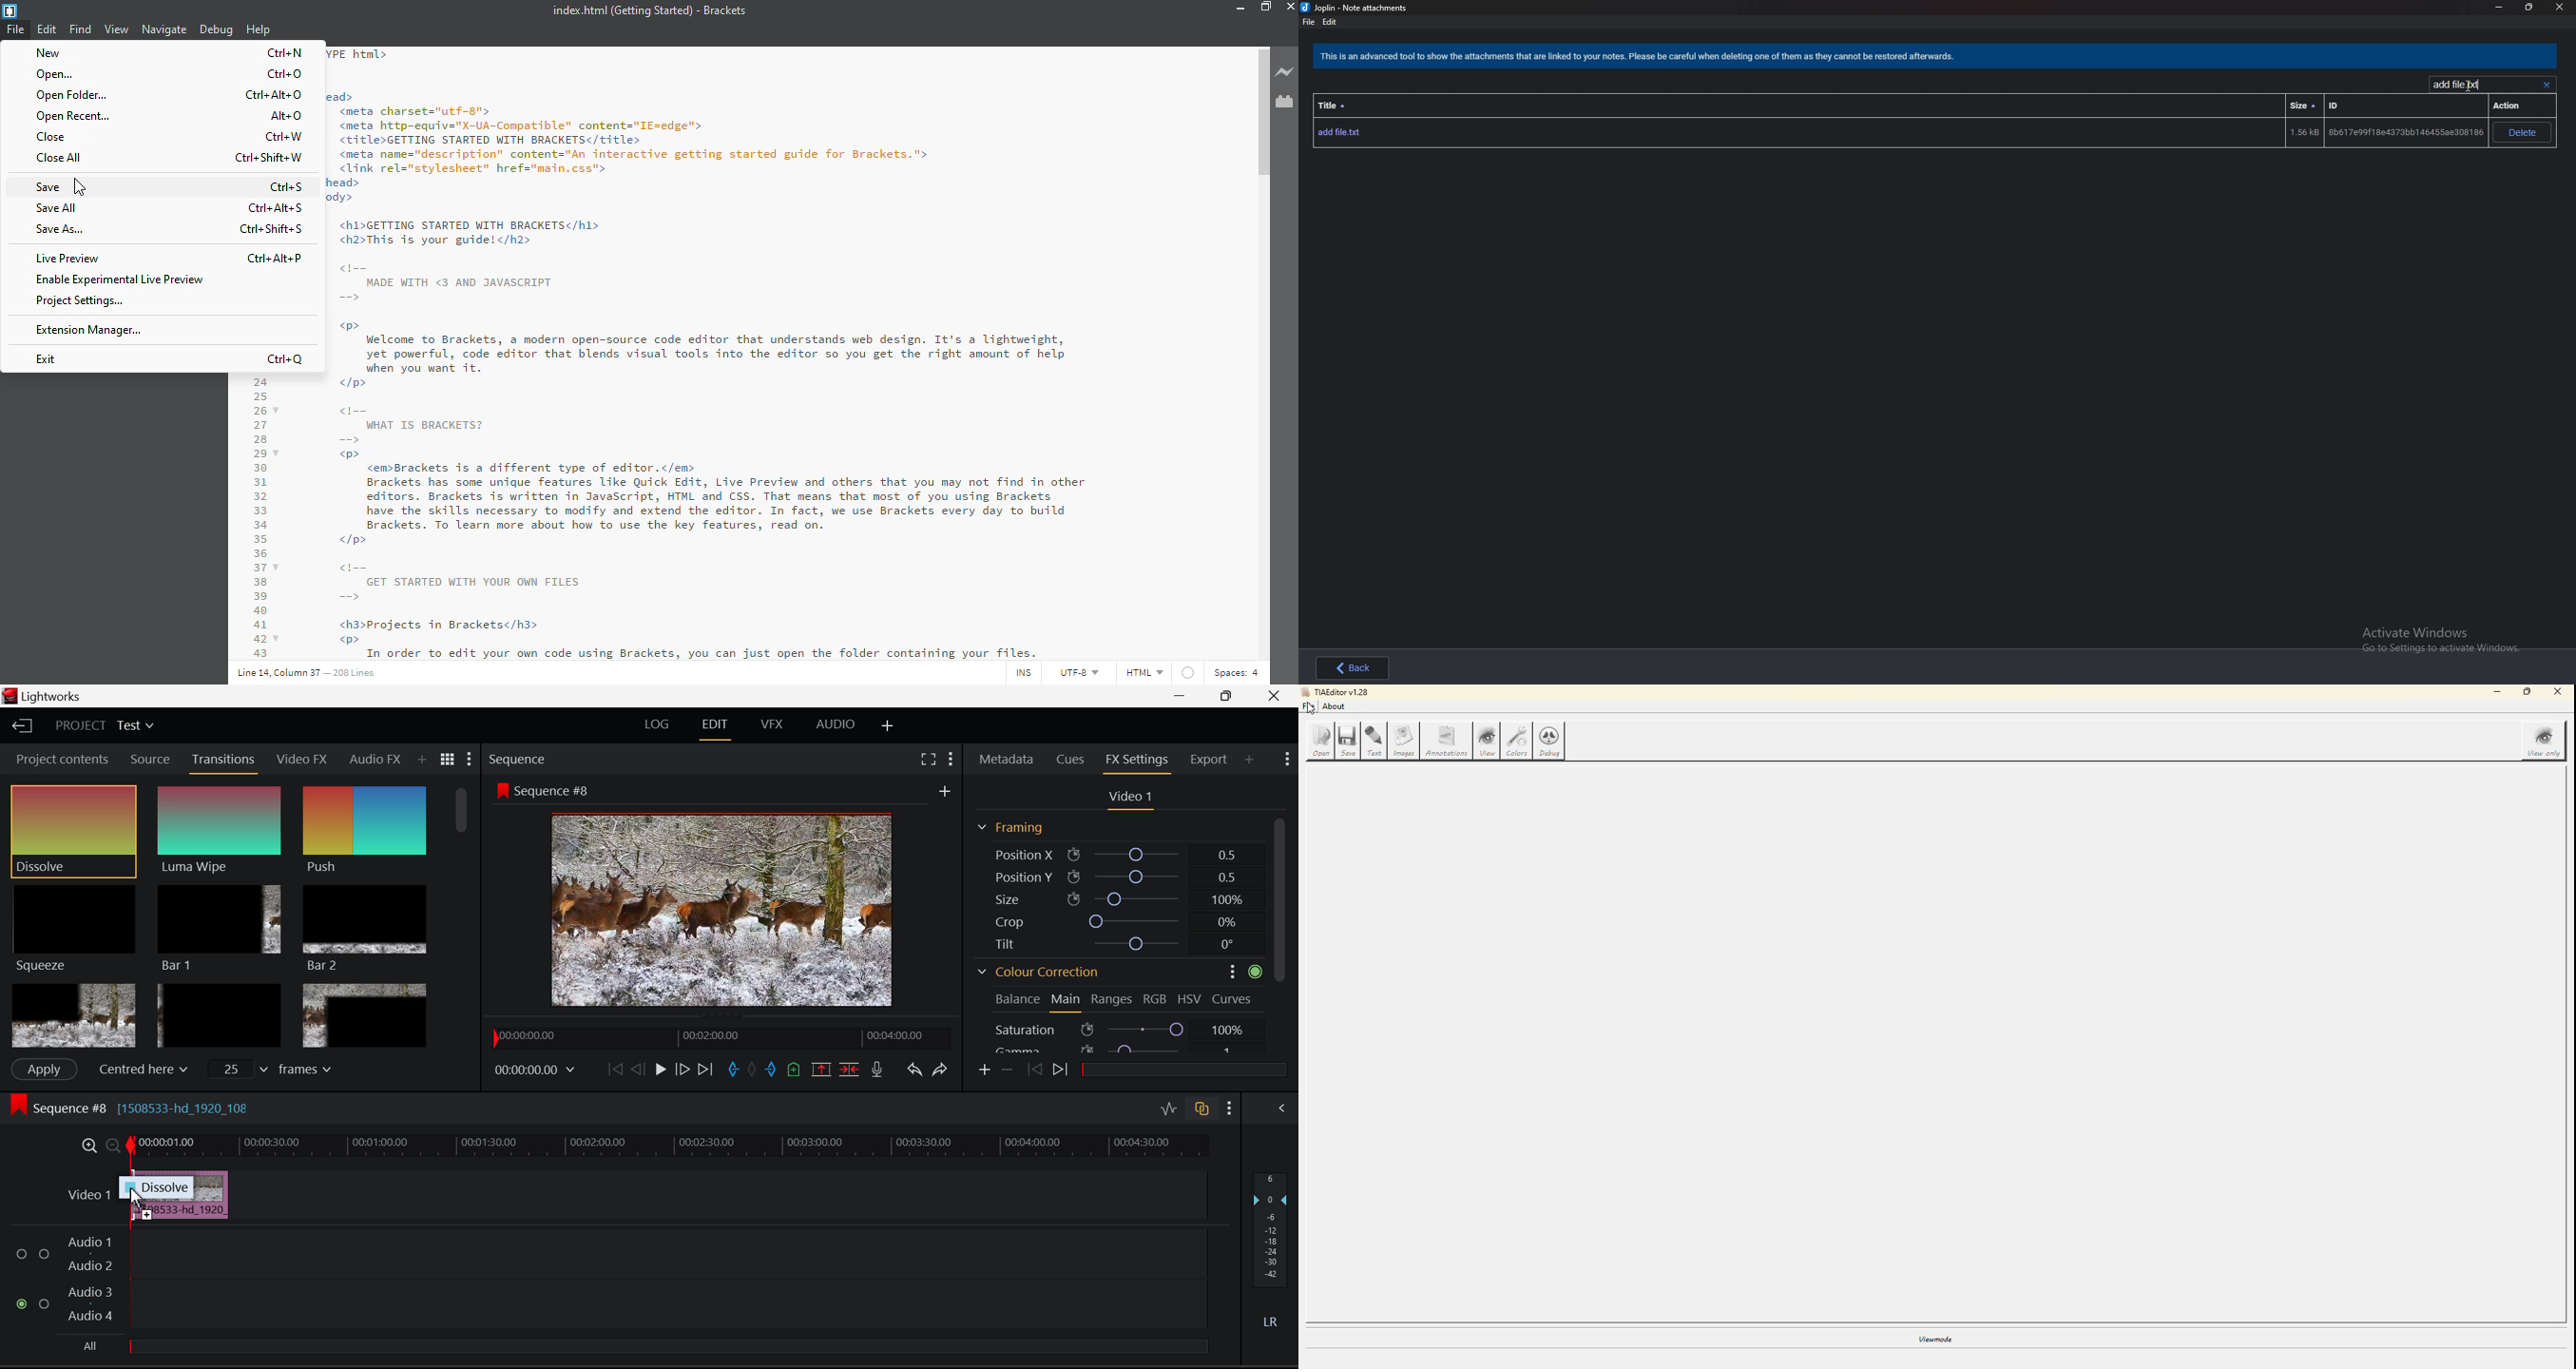 The width and height of the screenshot is (2576, 1372). Describe the element at coordinates (463, 896) in the screenshot. I see `Scroll Bar` at that location.